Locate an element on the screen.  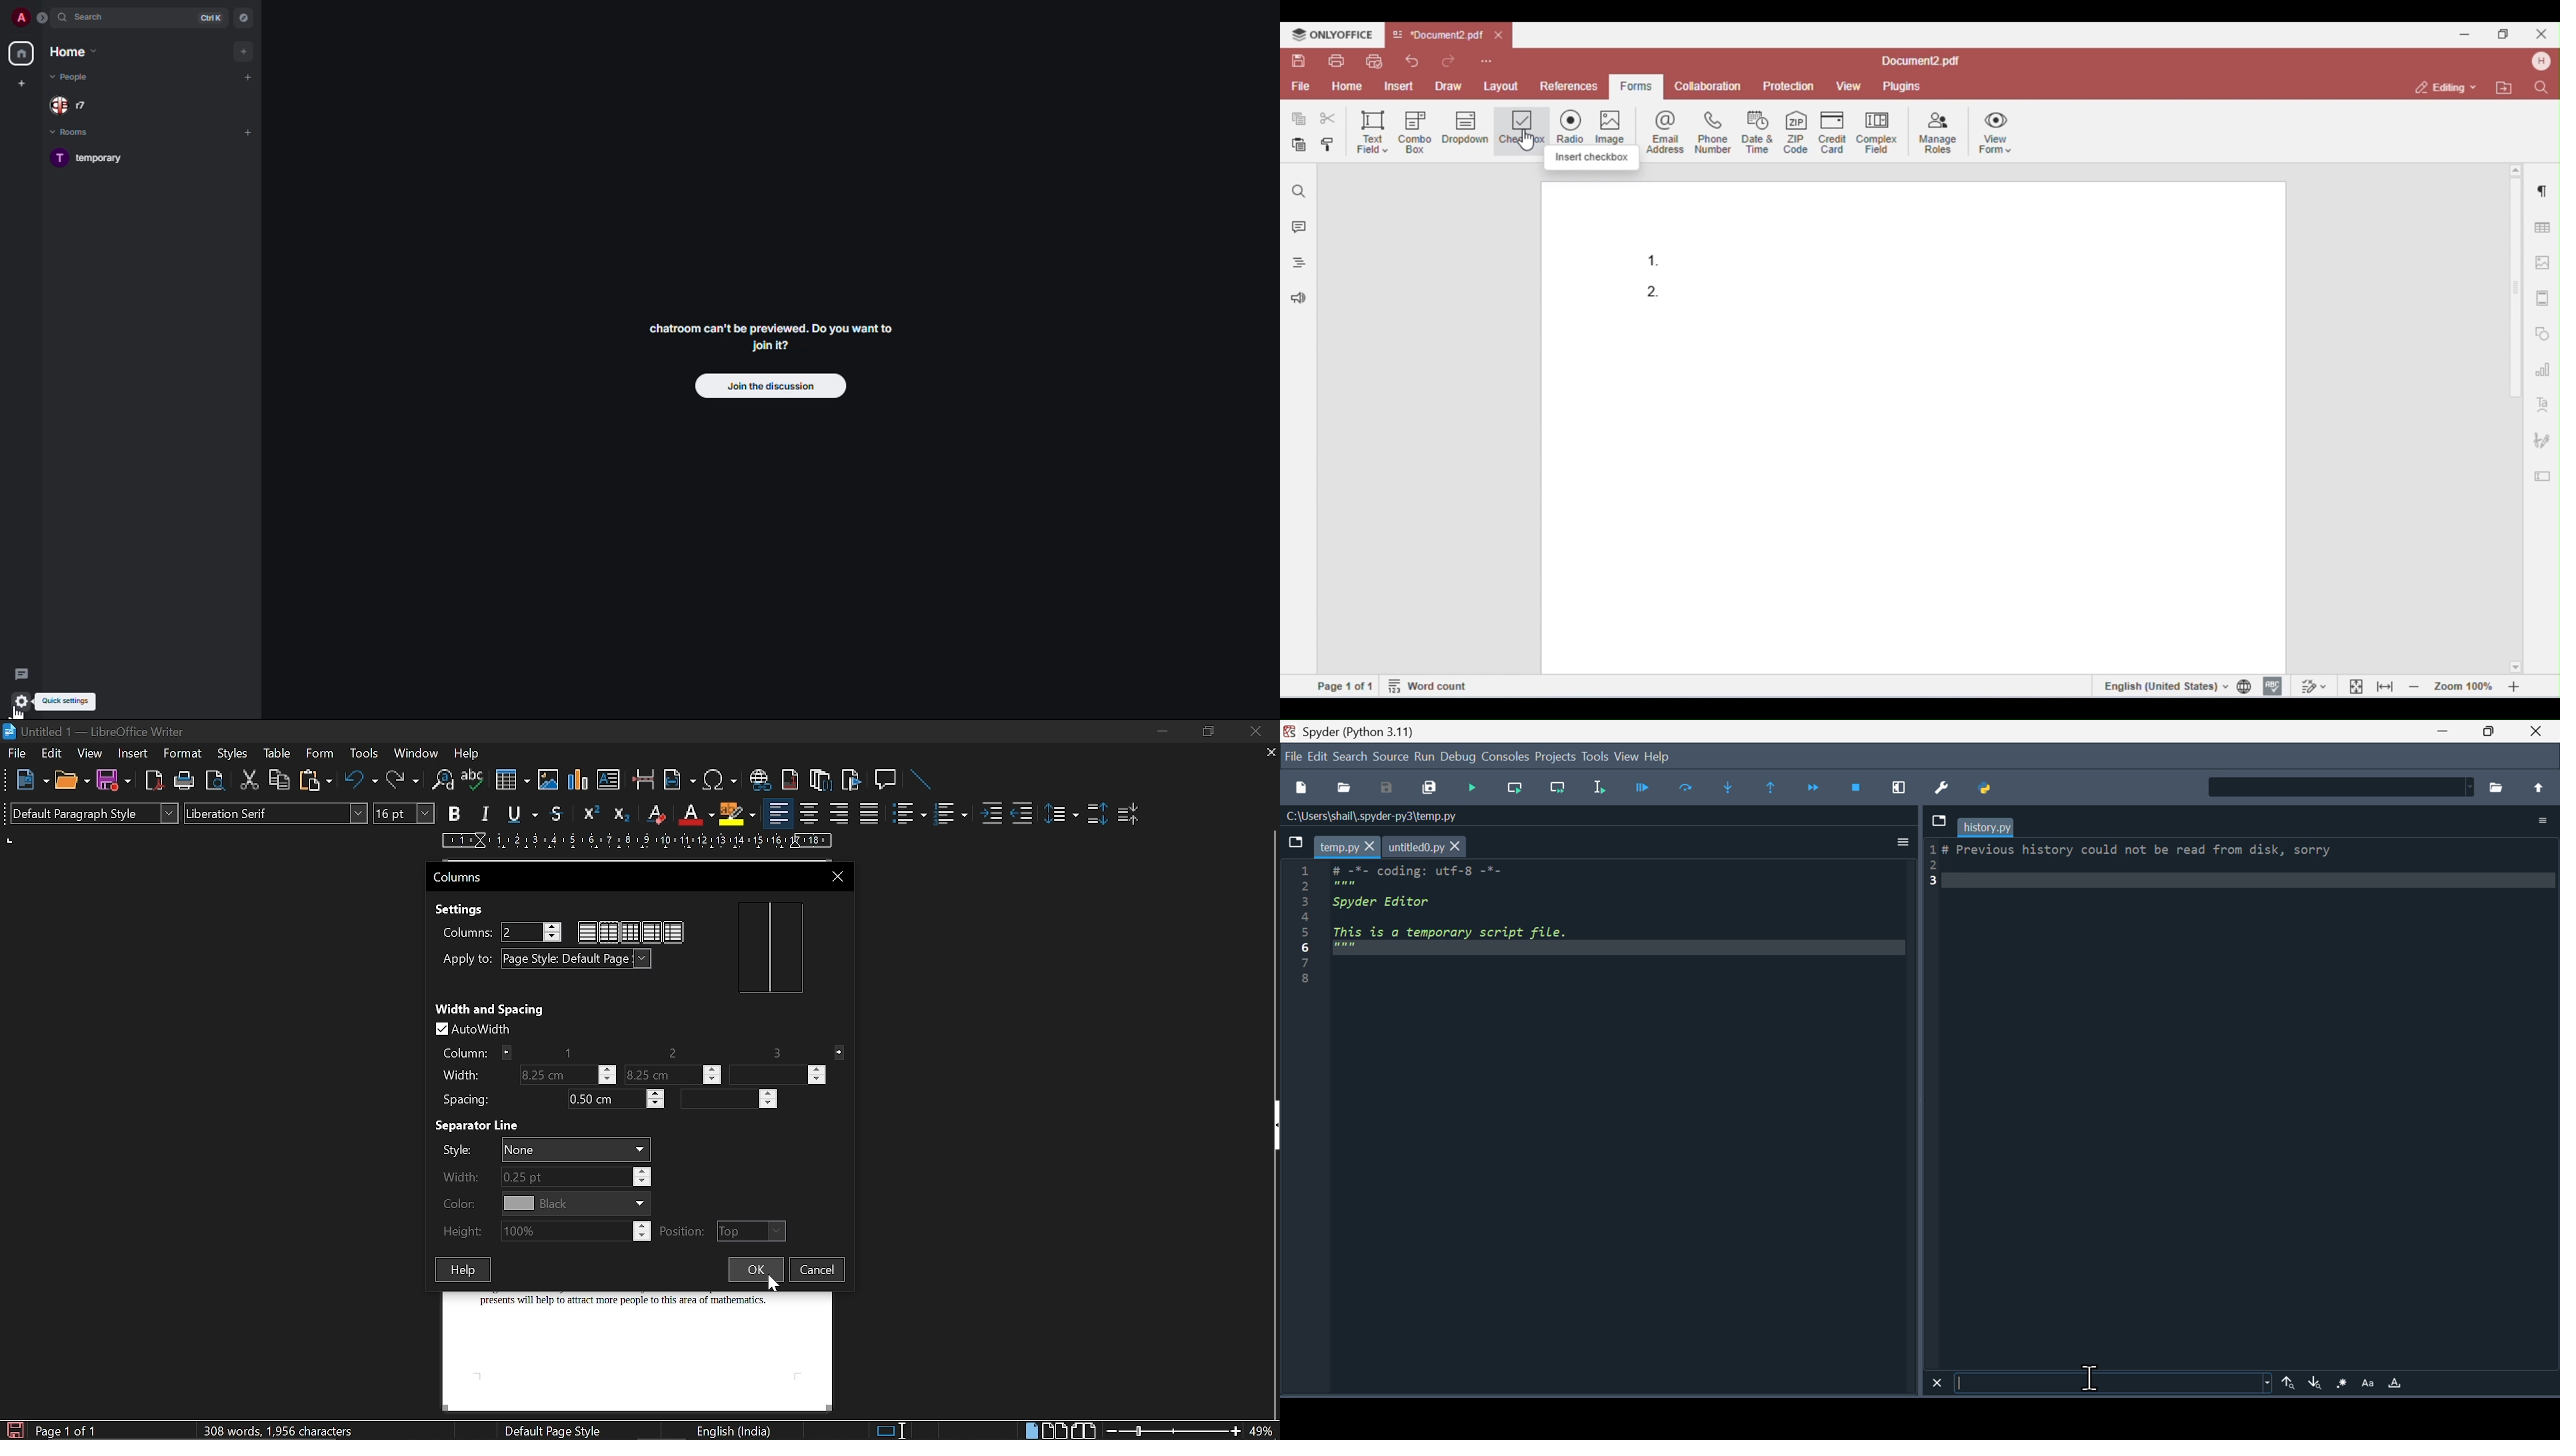
Width of column 3 is located at coordinates (779, 1074).